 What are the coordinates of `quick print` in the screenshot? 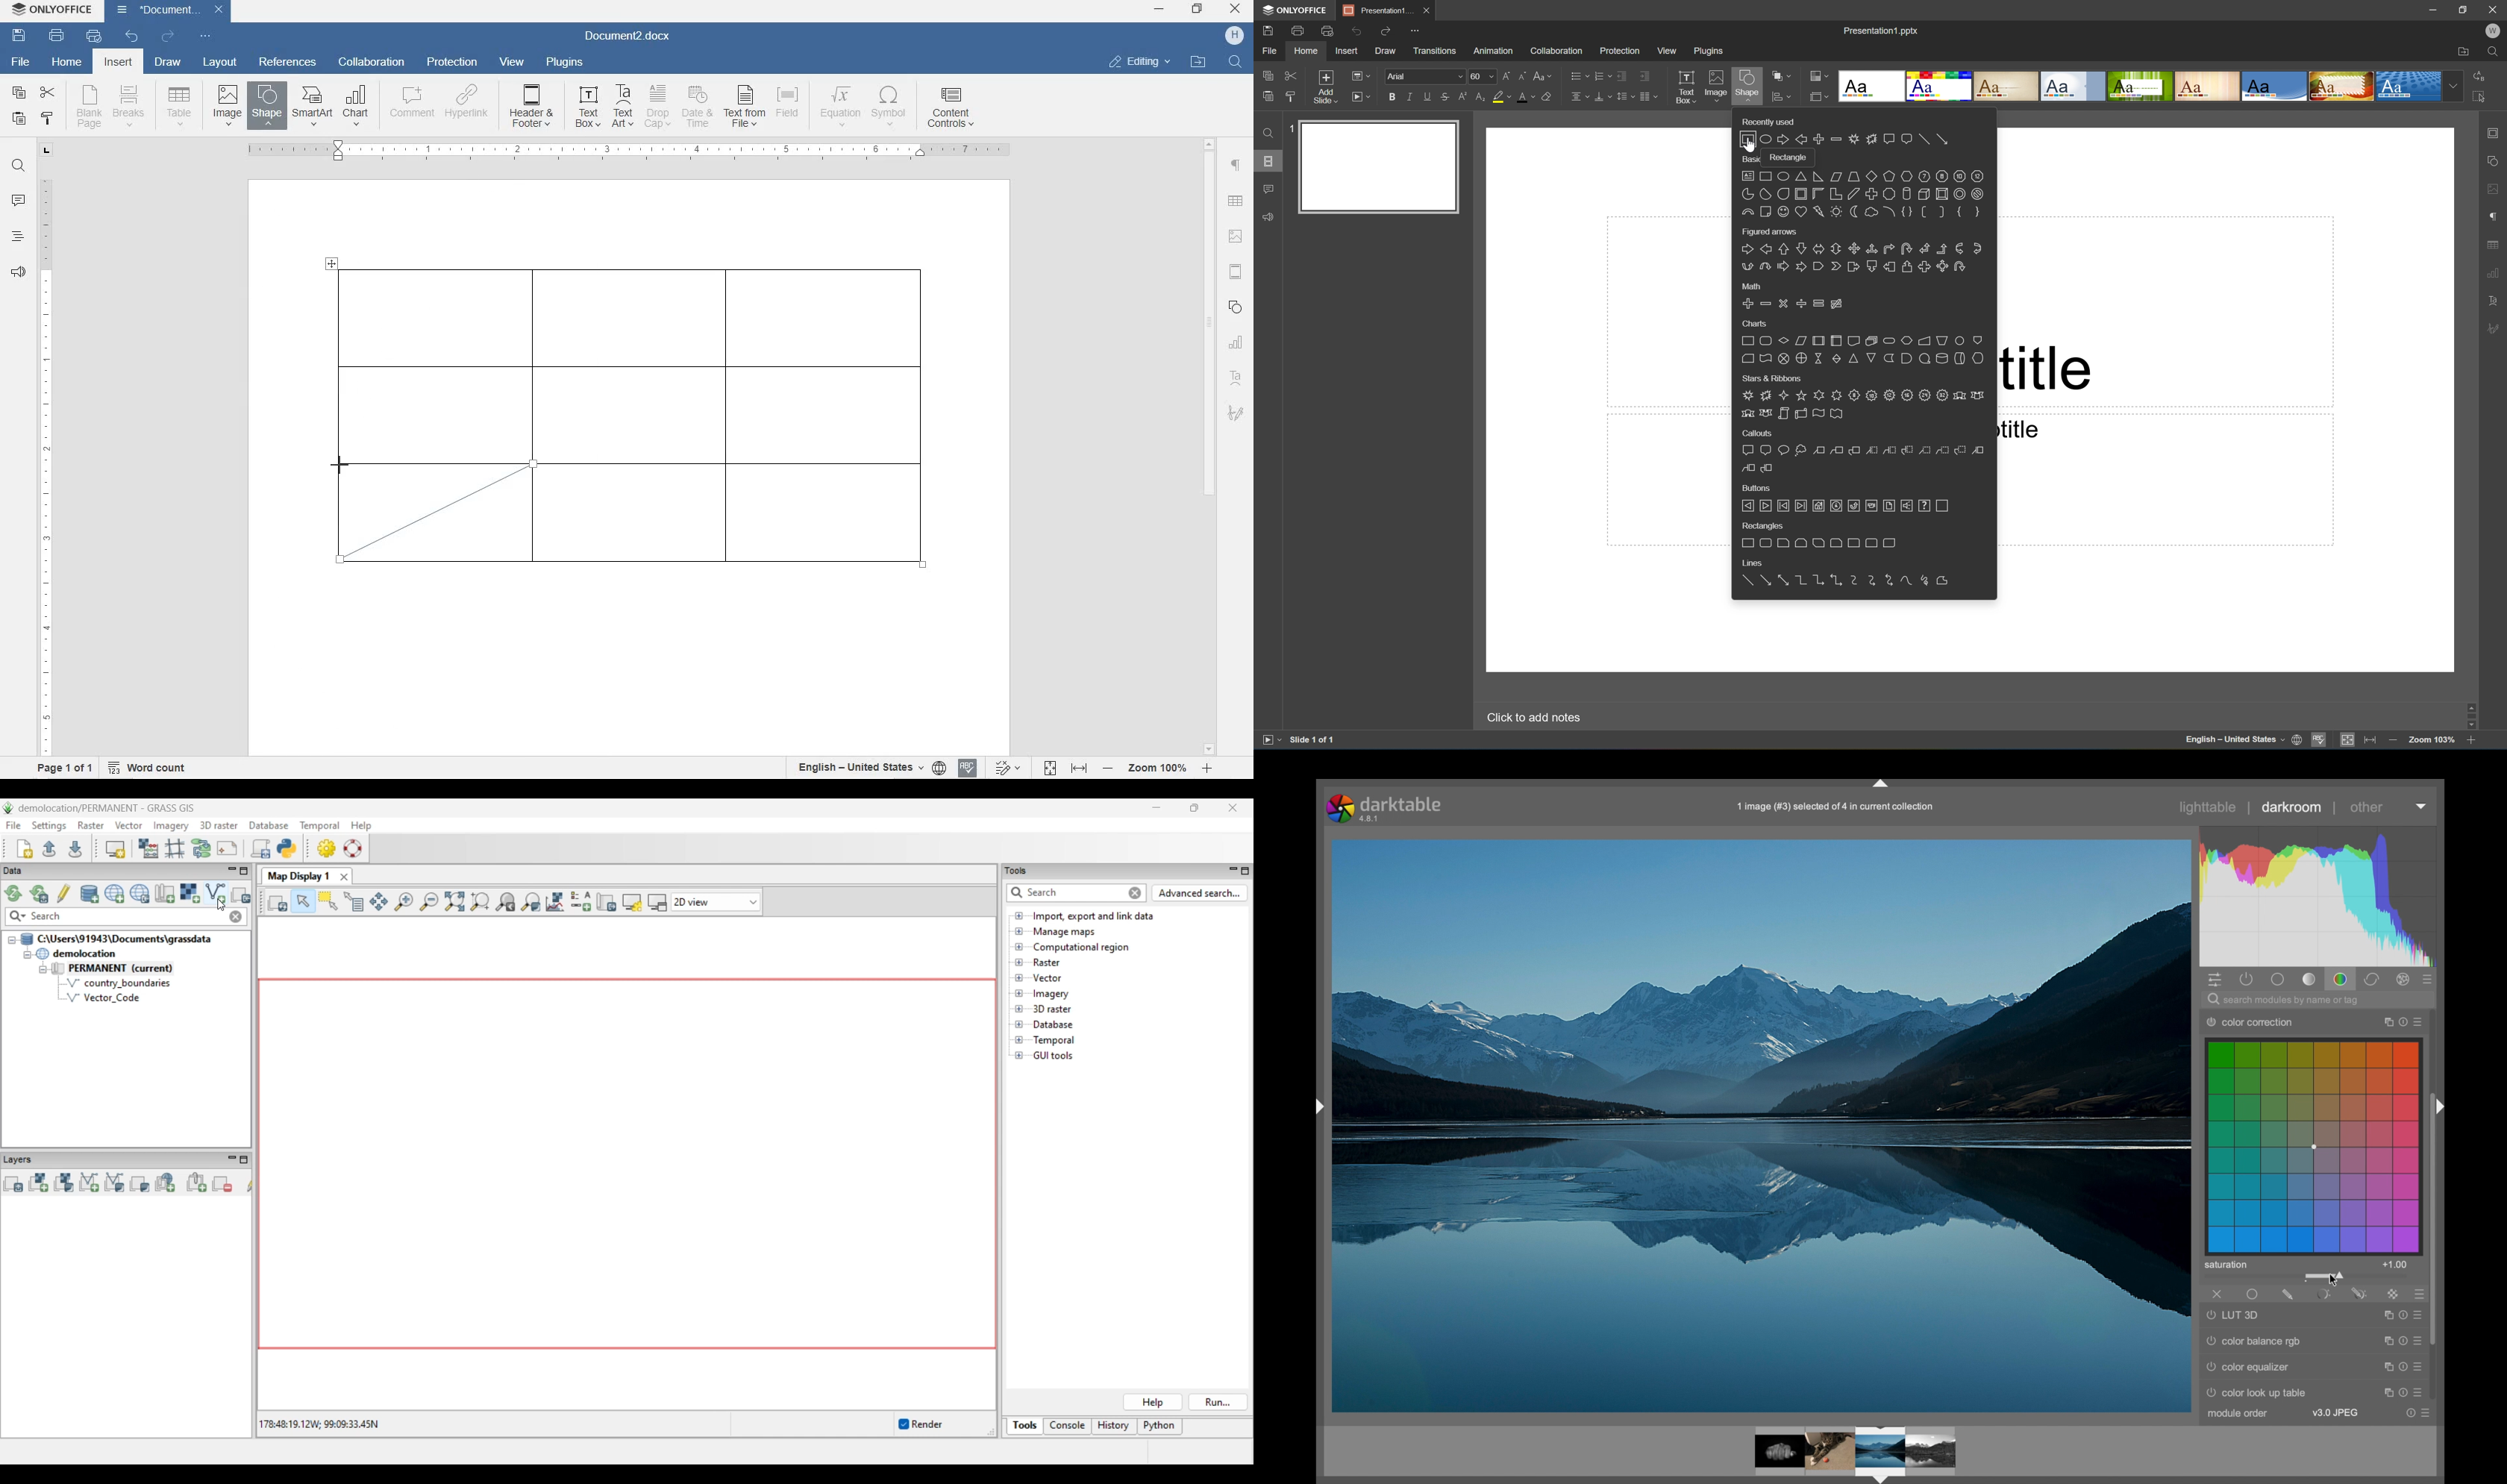 It's located at (94, 36).